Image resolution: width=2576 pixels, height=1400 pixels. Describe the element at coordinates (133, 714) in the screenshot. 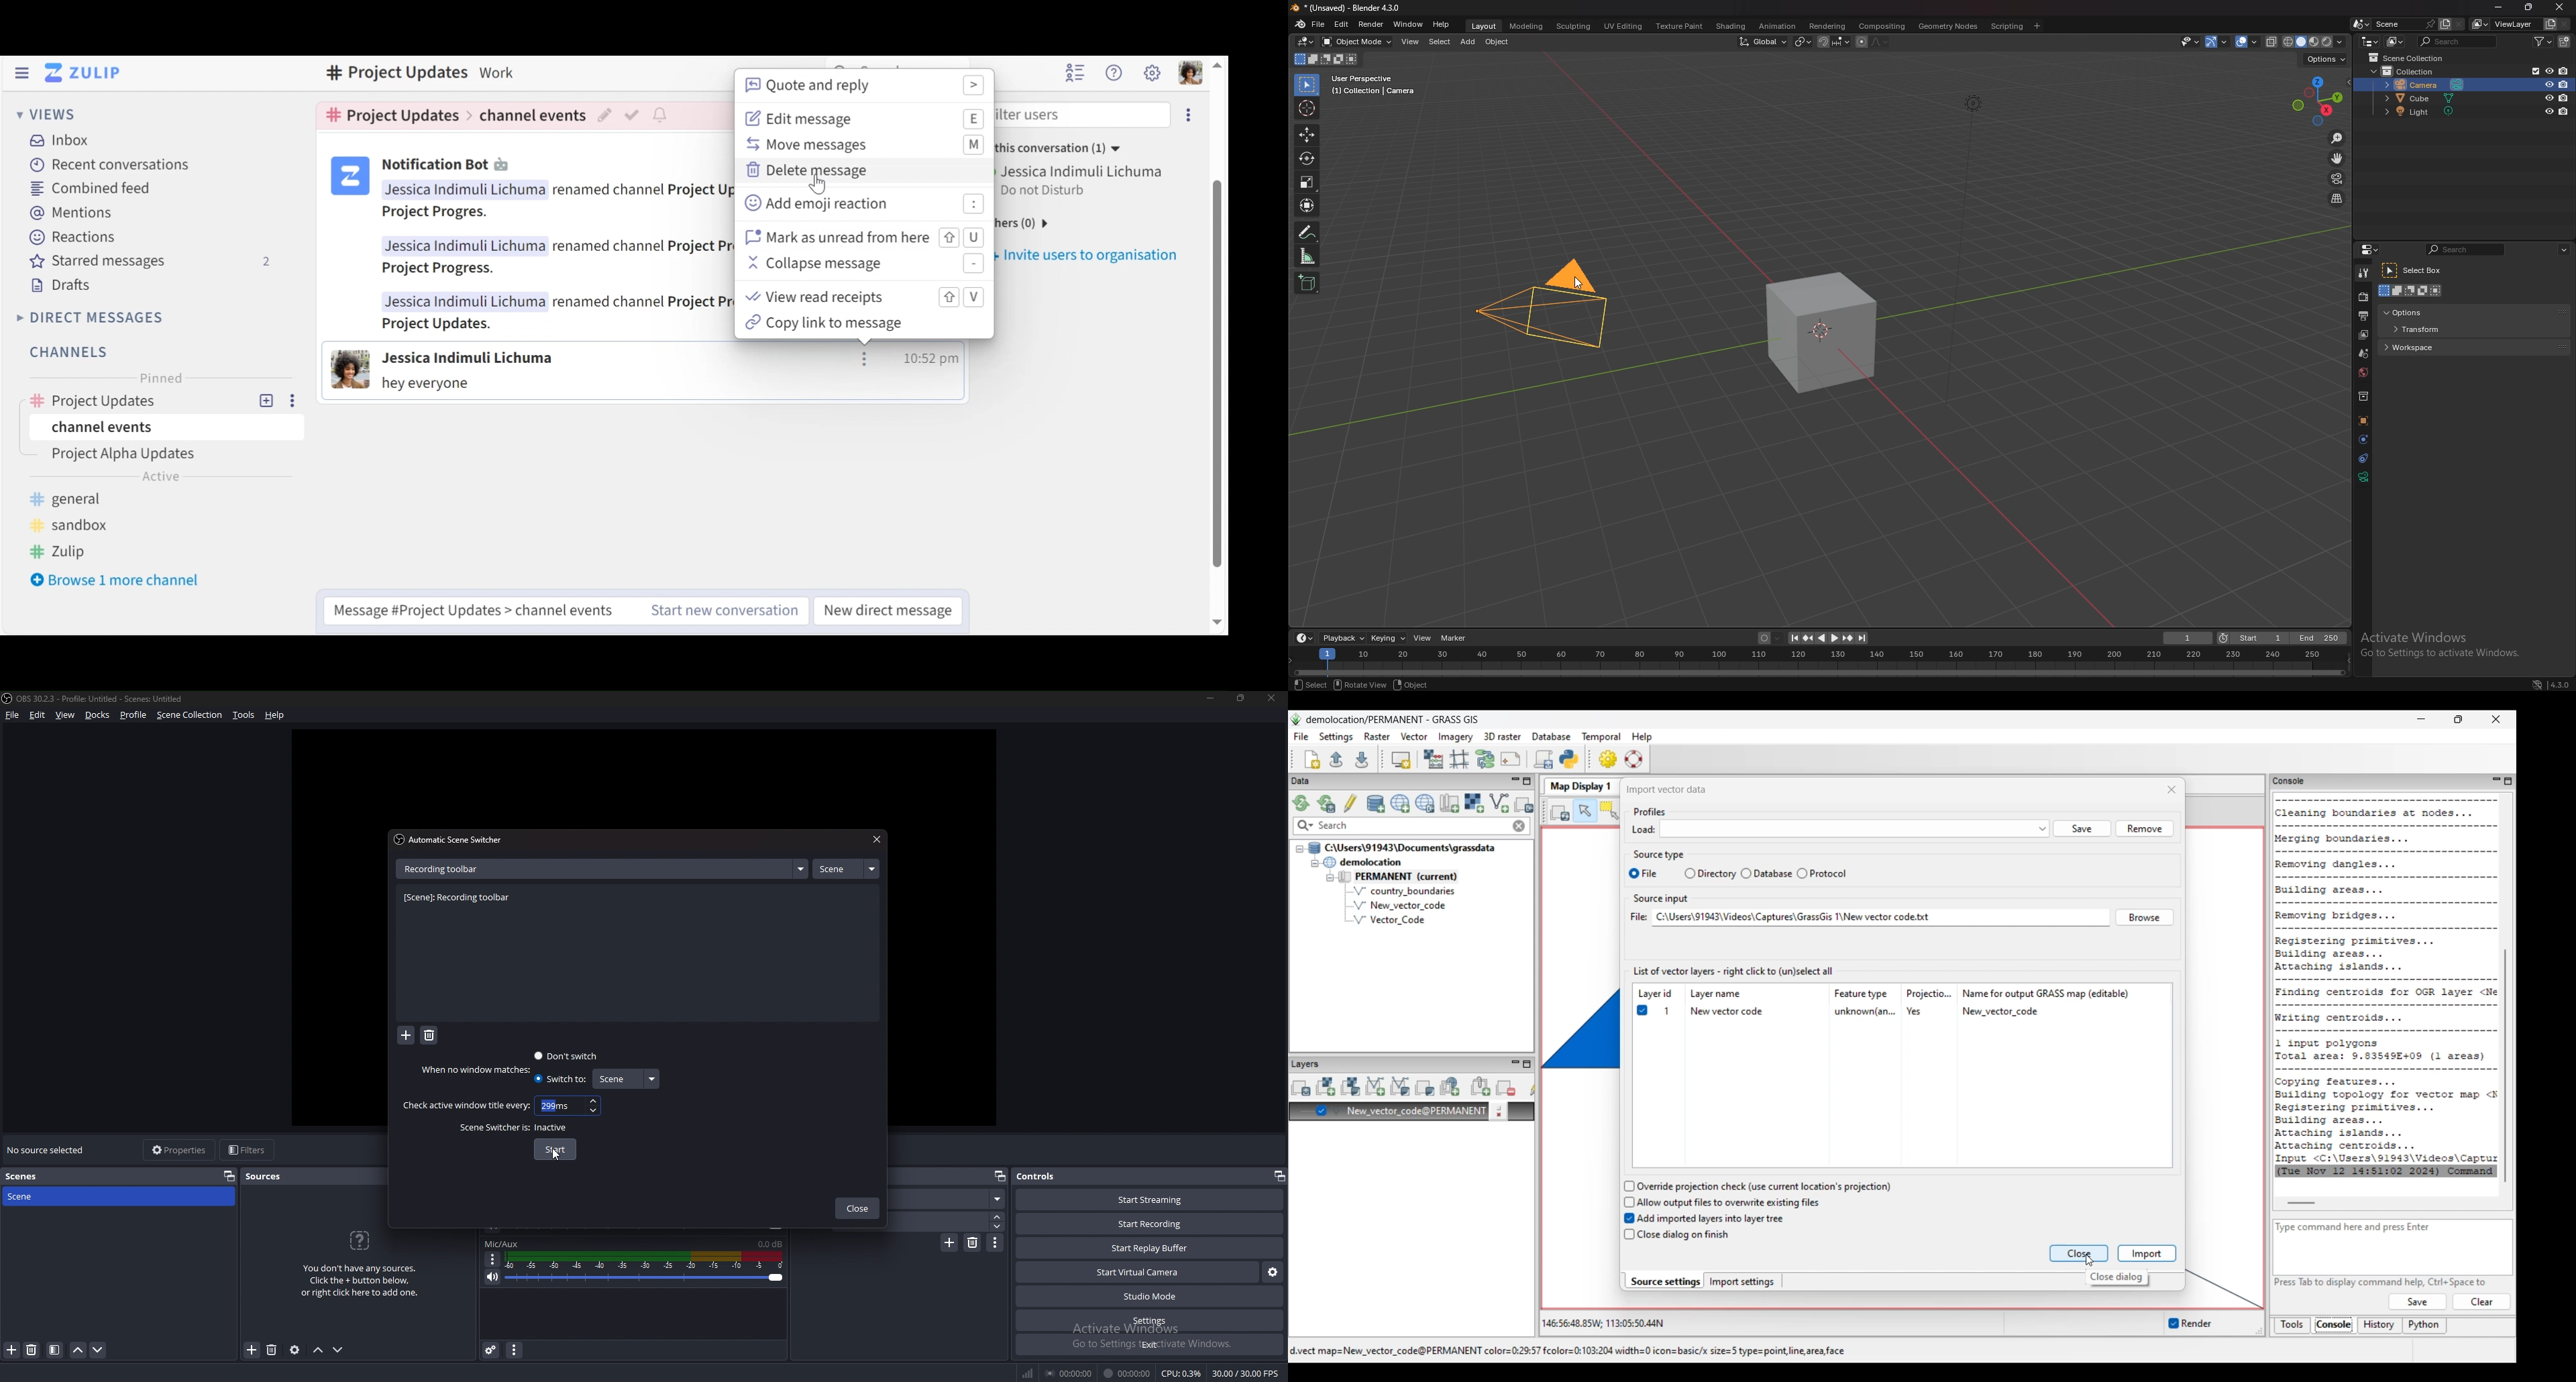

I see `profile` at that location.